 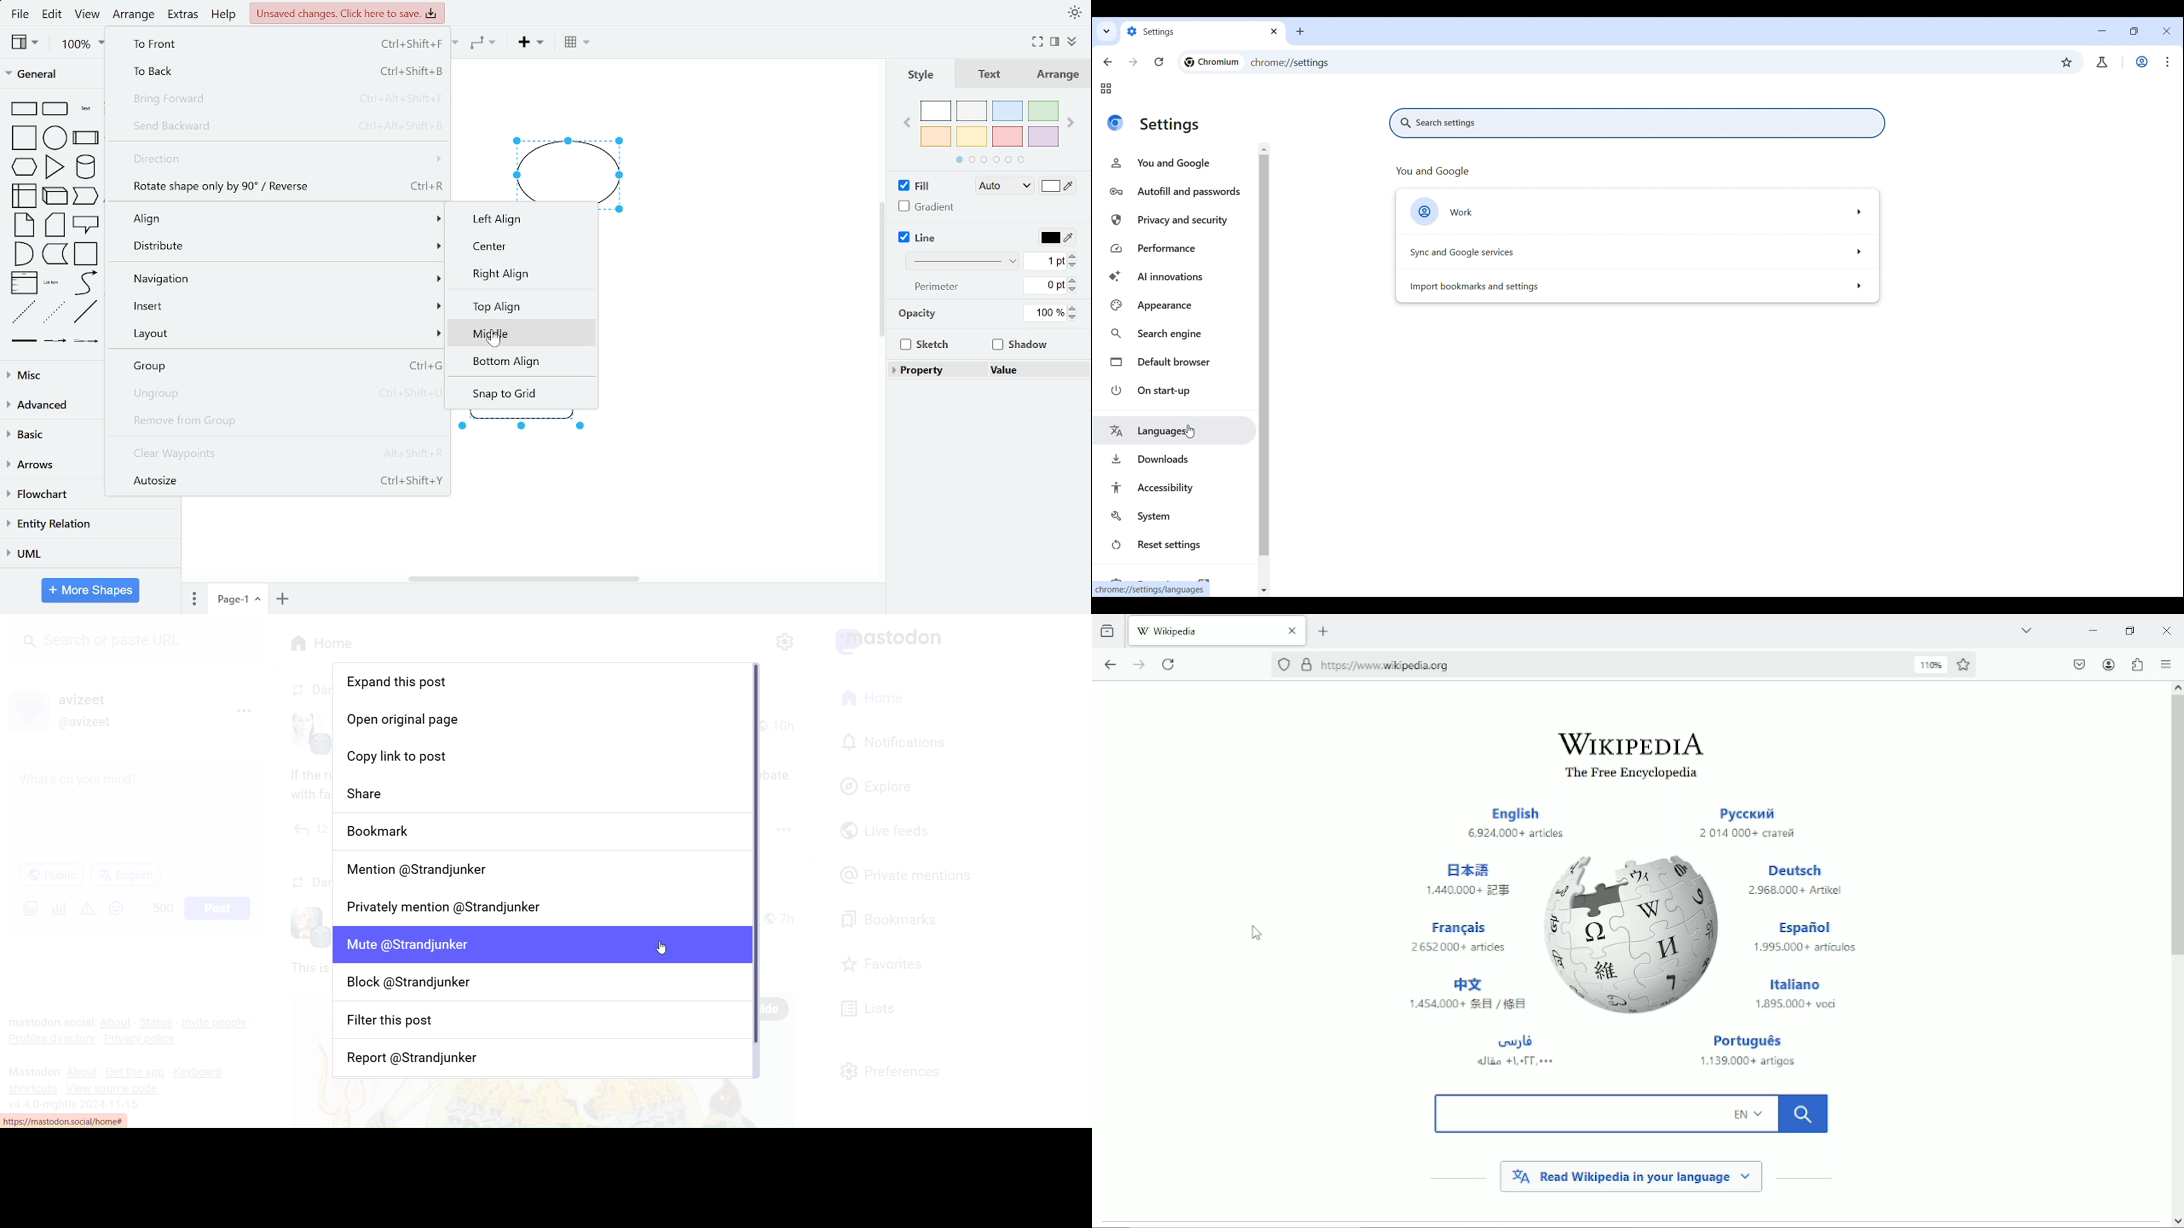 What do you see at coordinates (1076, 278) in the screenshot?
I see `increase perimeter` at bounding box center [1076, 278].